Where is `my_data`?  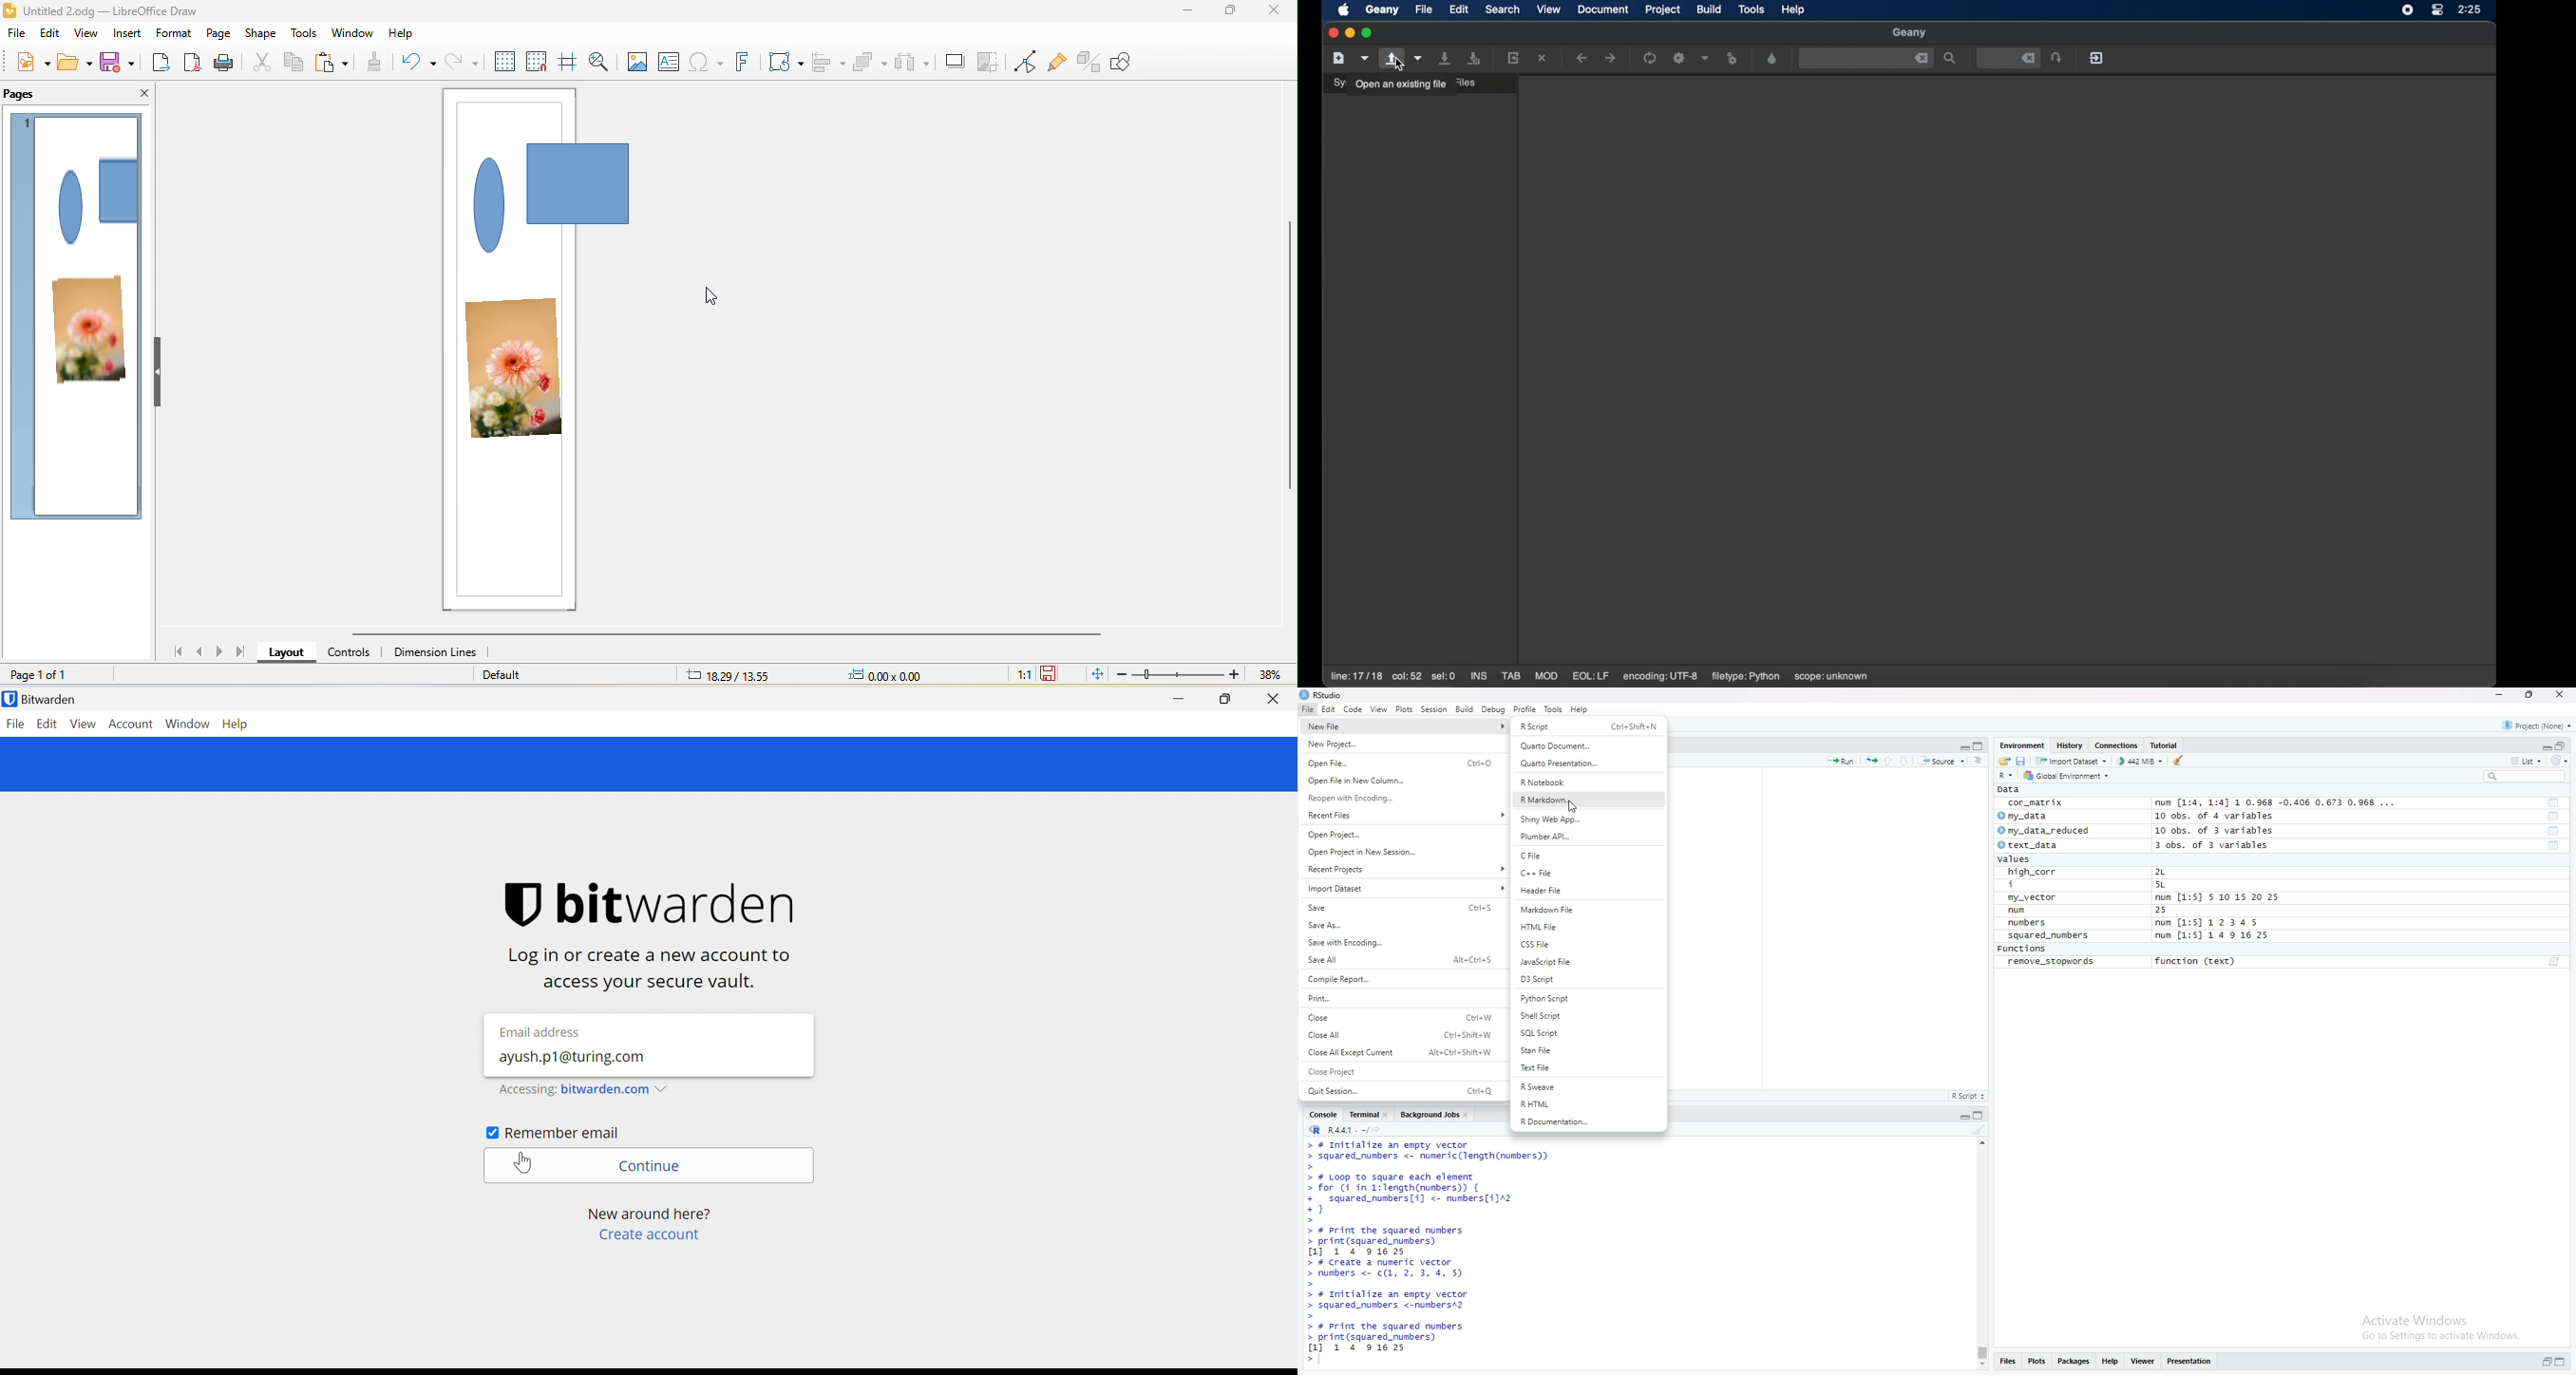 my_data is located at coordinates (2031, 815).